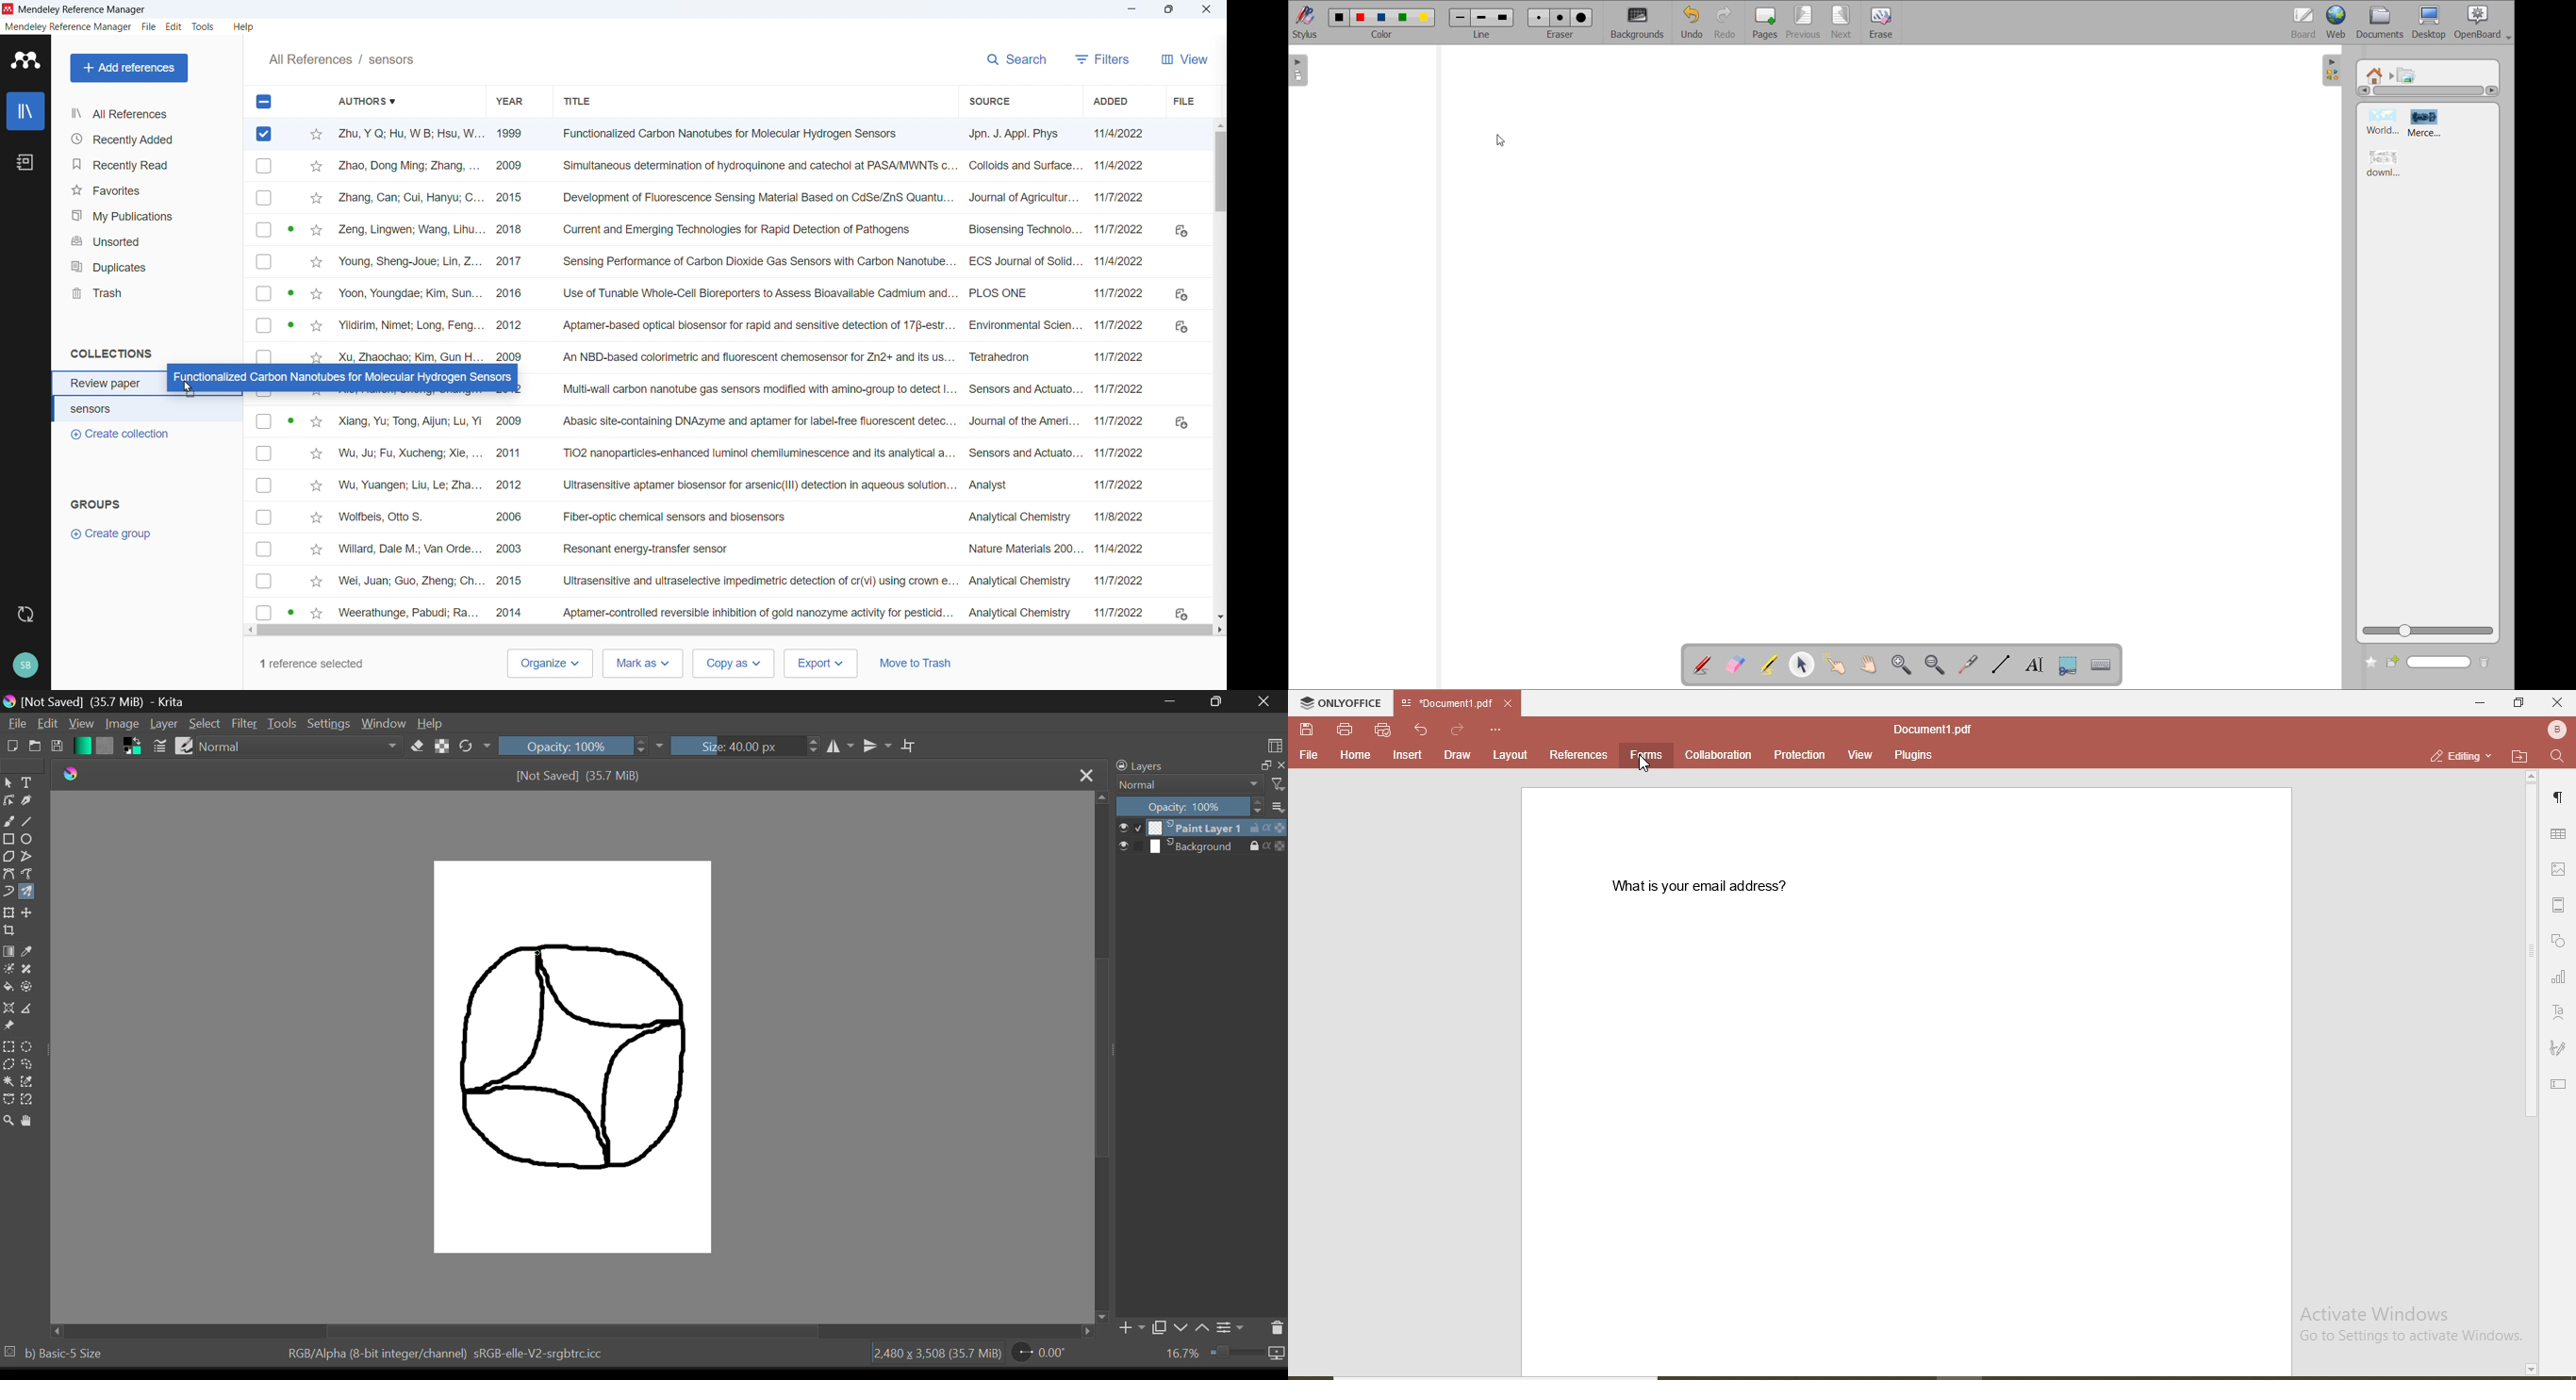 The width and height of the screenshot is (2576, 1400). I want to click on minimise, so click(2474, 701).